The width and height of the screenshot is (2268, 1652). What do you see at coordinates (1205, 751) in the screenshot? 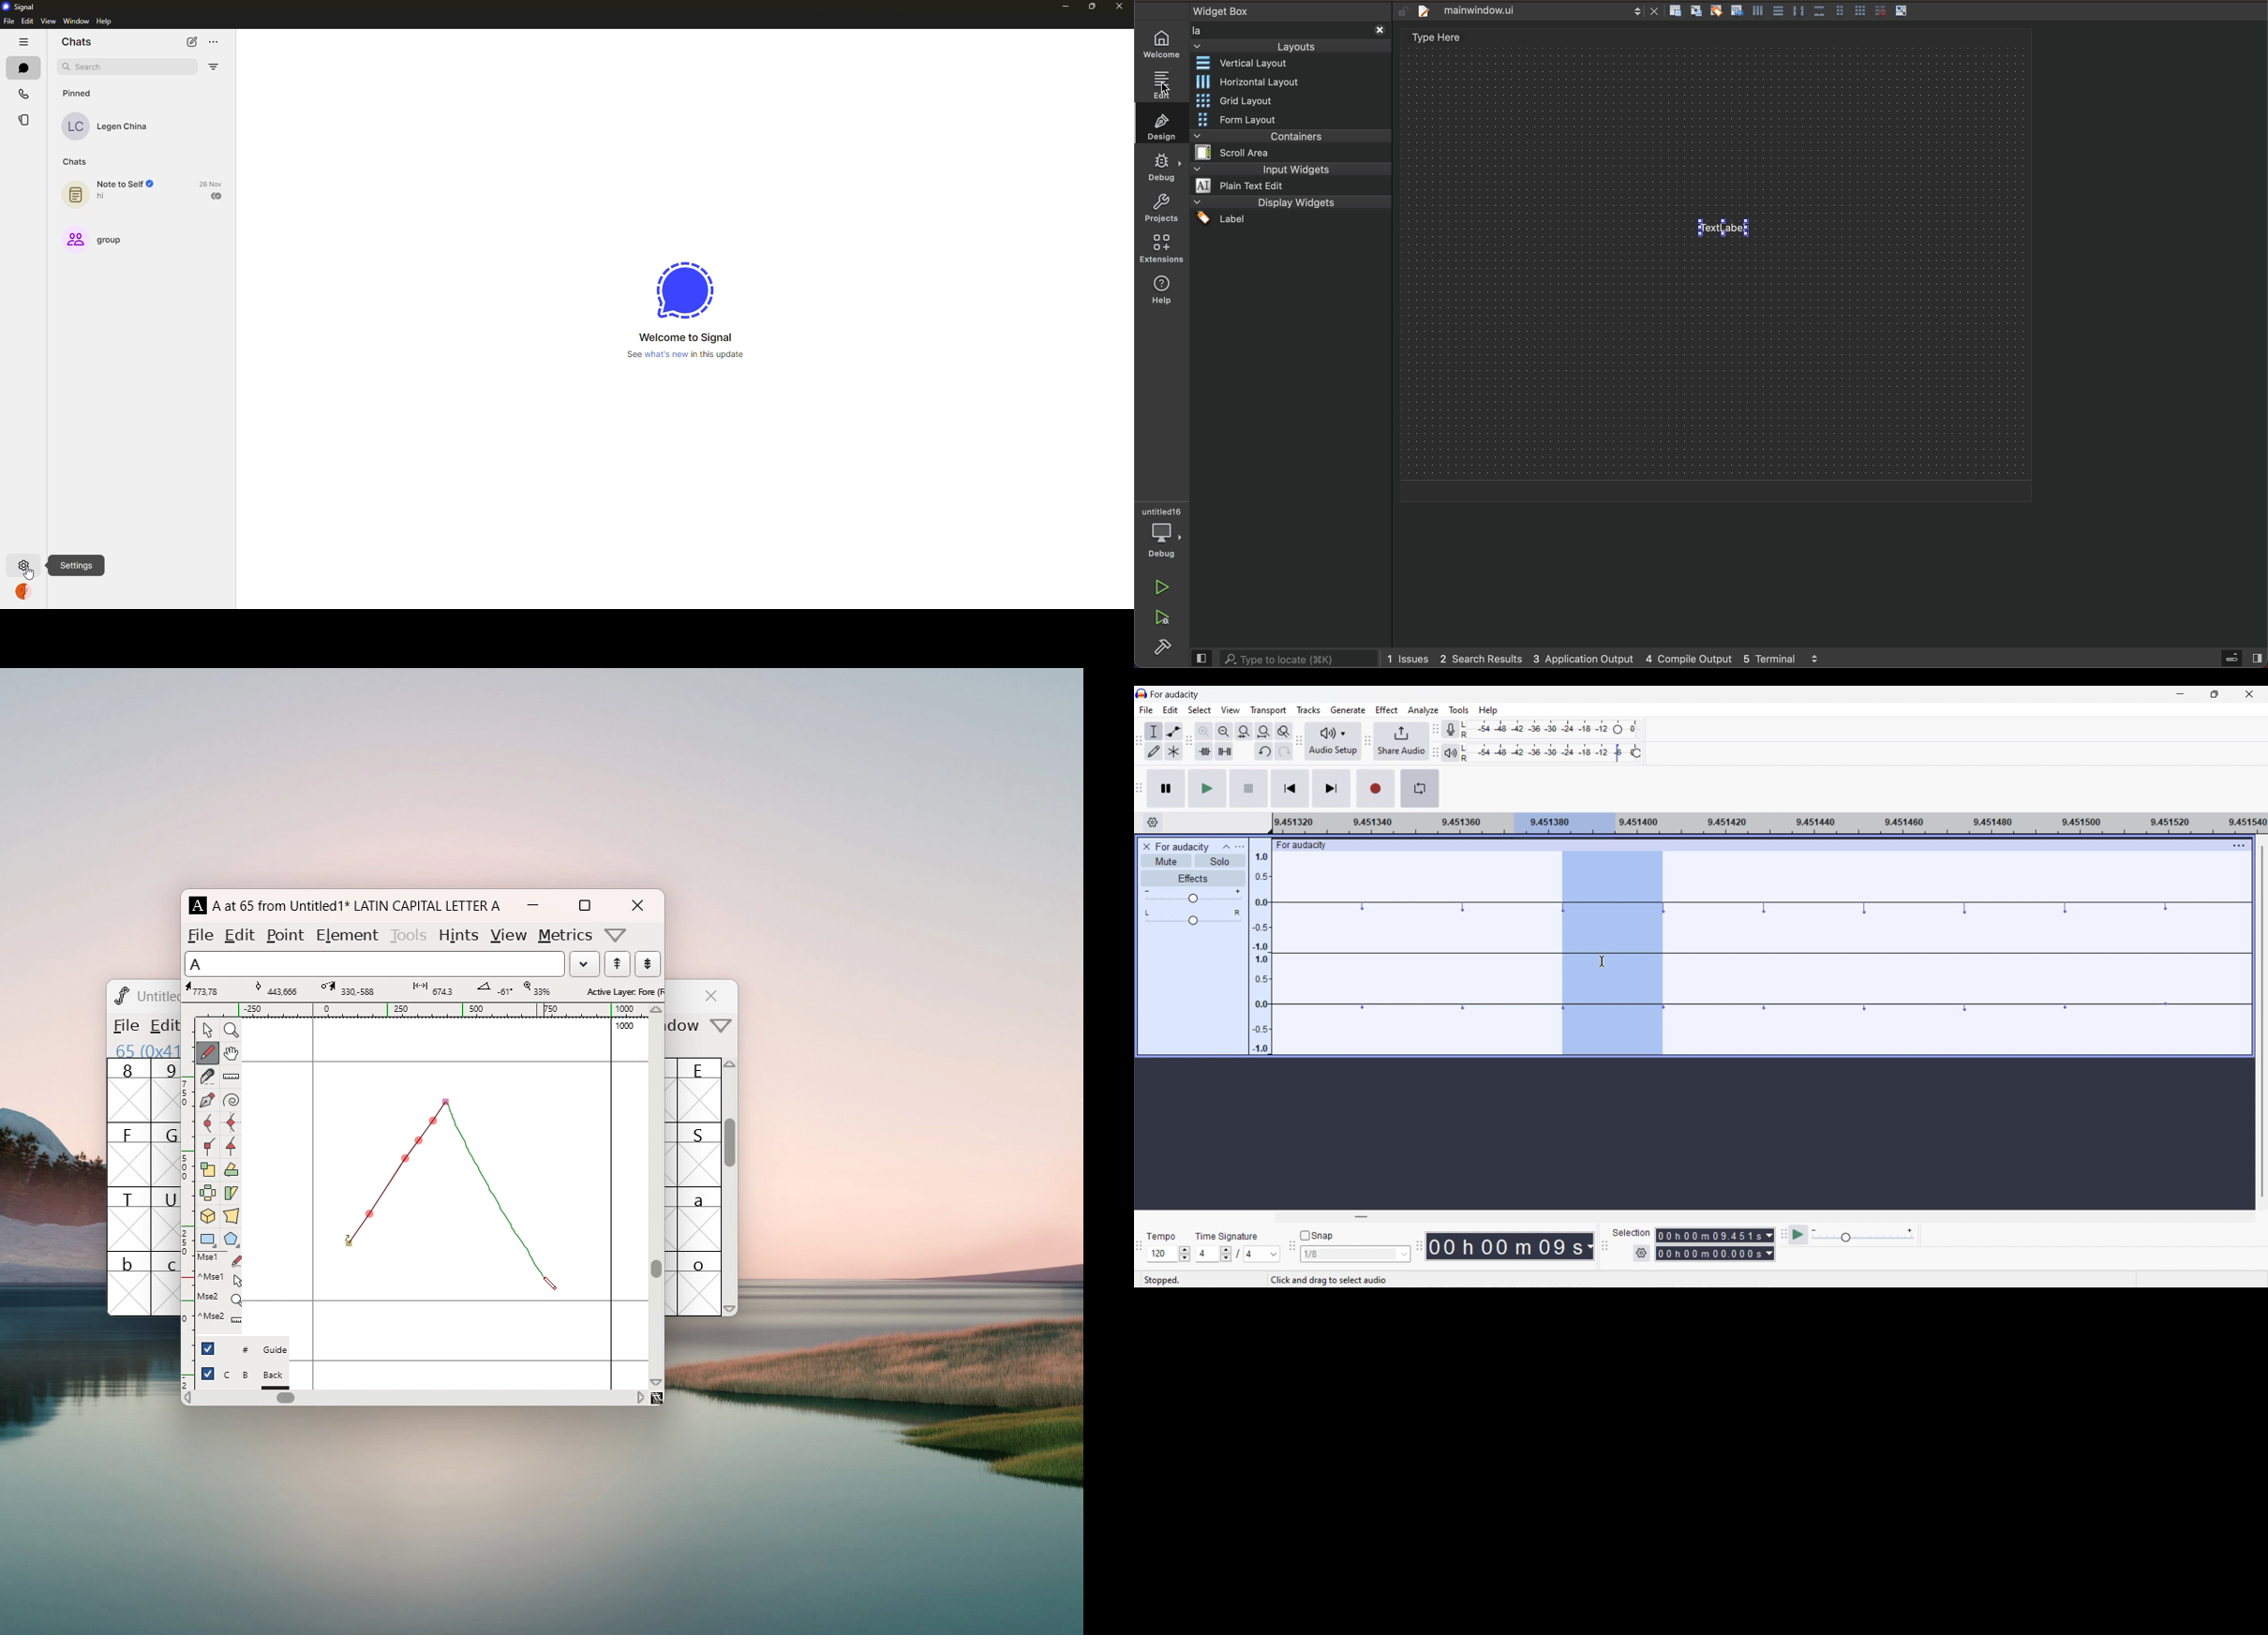
I see `Trim audio outside selection` at bounding box center [1205, 751].